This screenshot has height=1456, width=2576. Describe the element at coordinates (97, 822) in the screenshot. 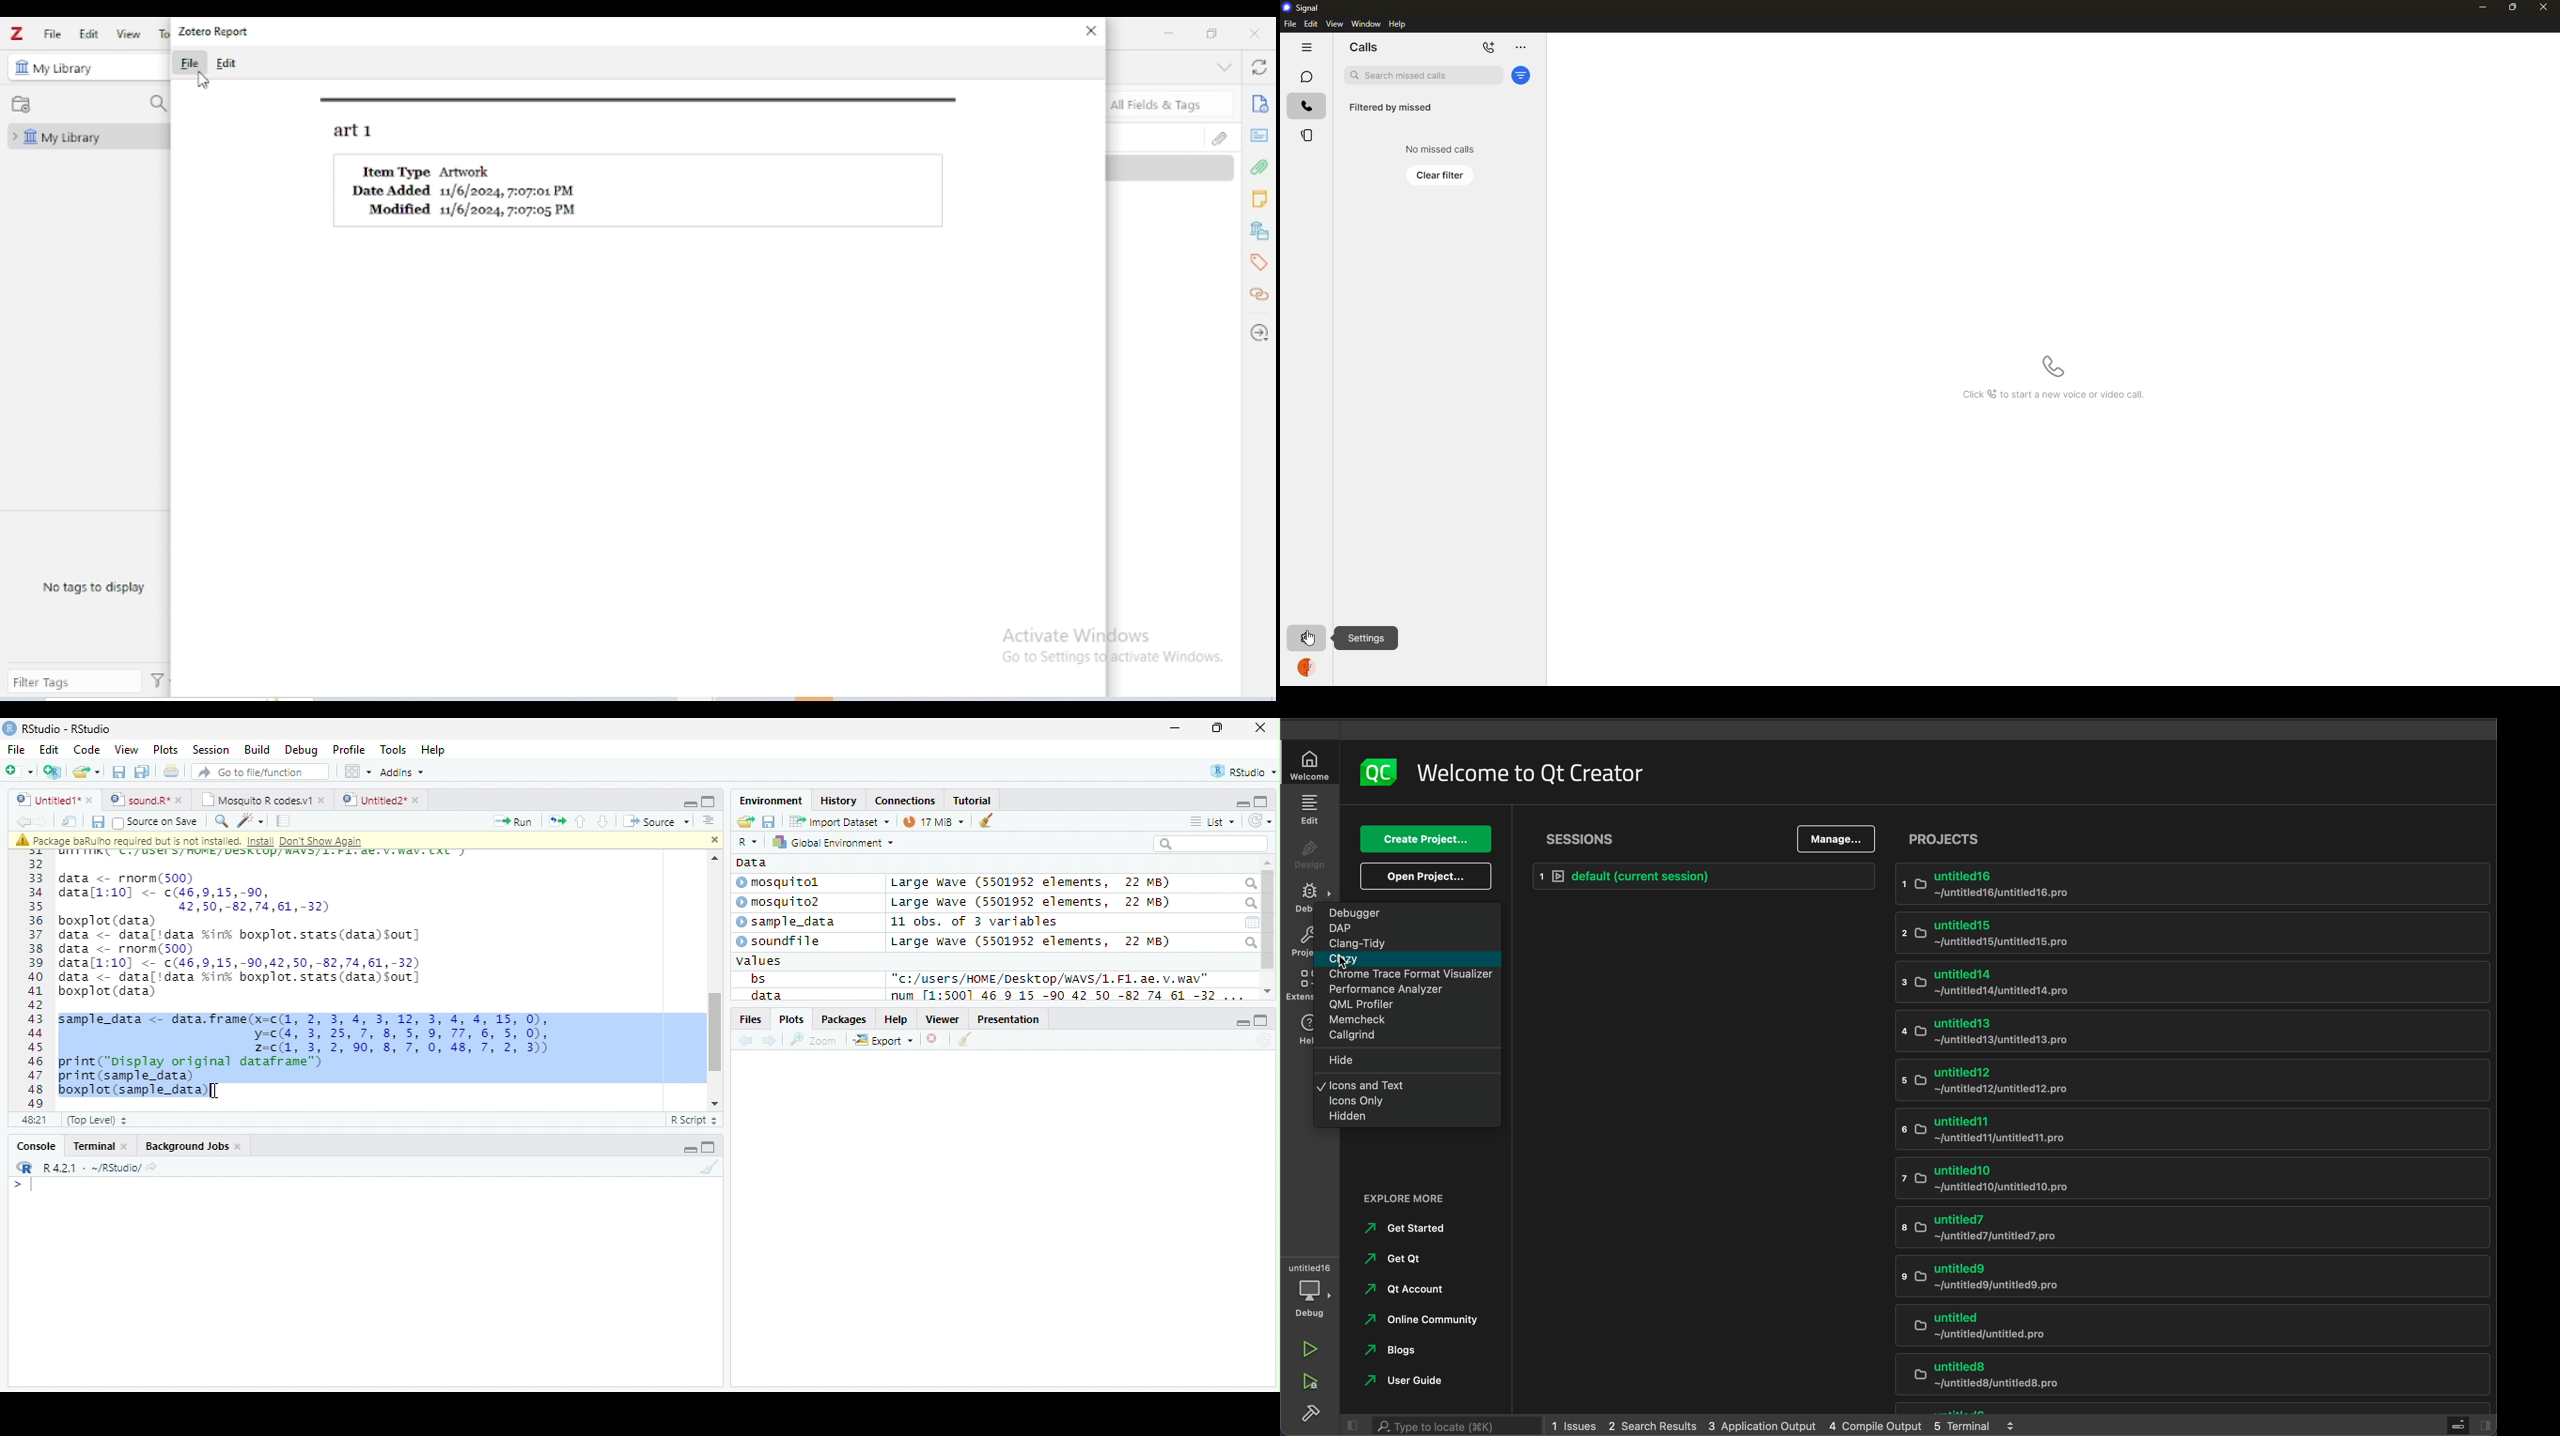

I see `Save` at that location.